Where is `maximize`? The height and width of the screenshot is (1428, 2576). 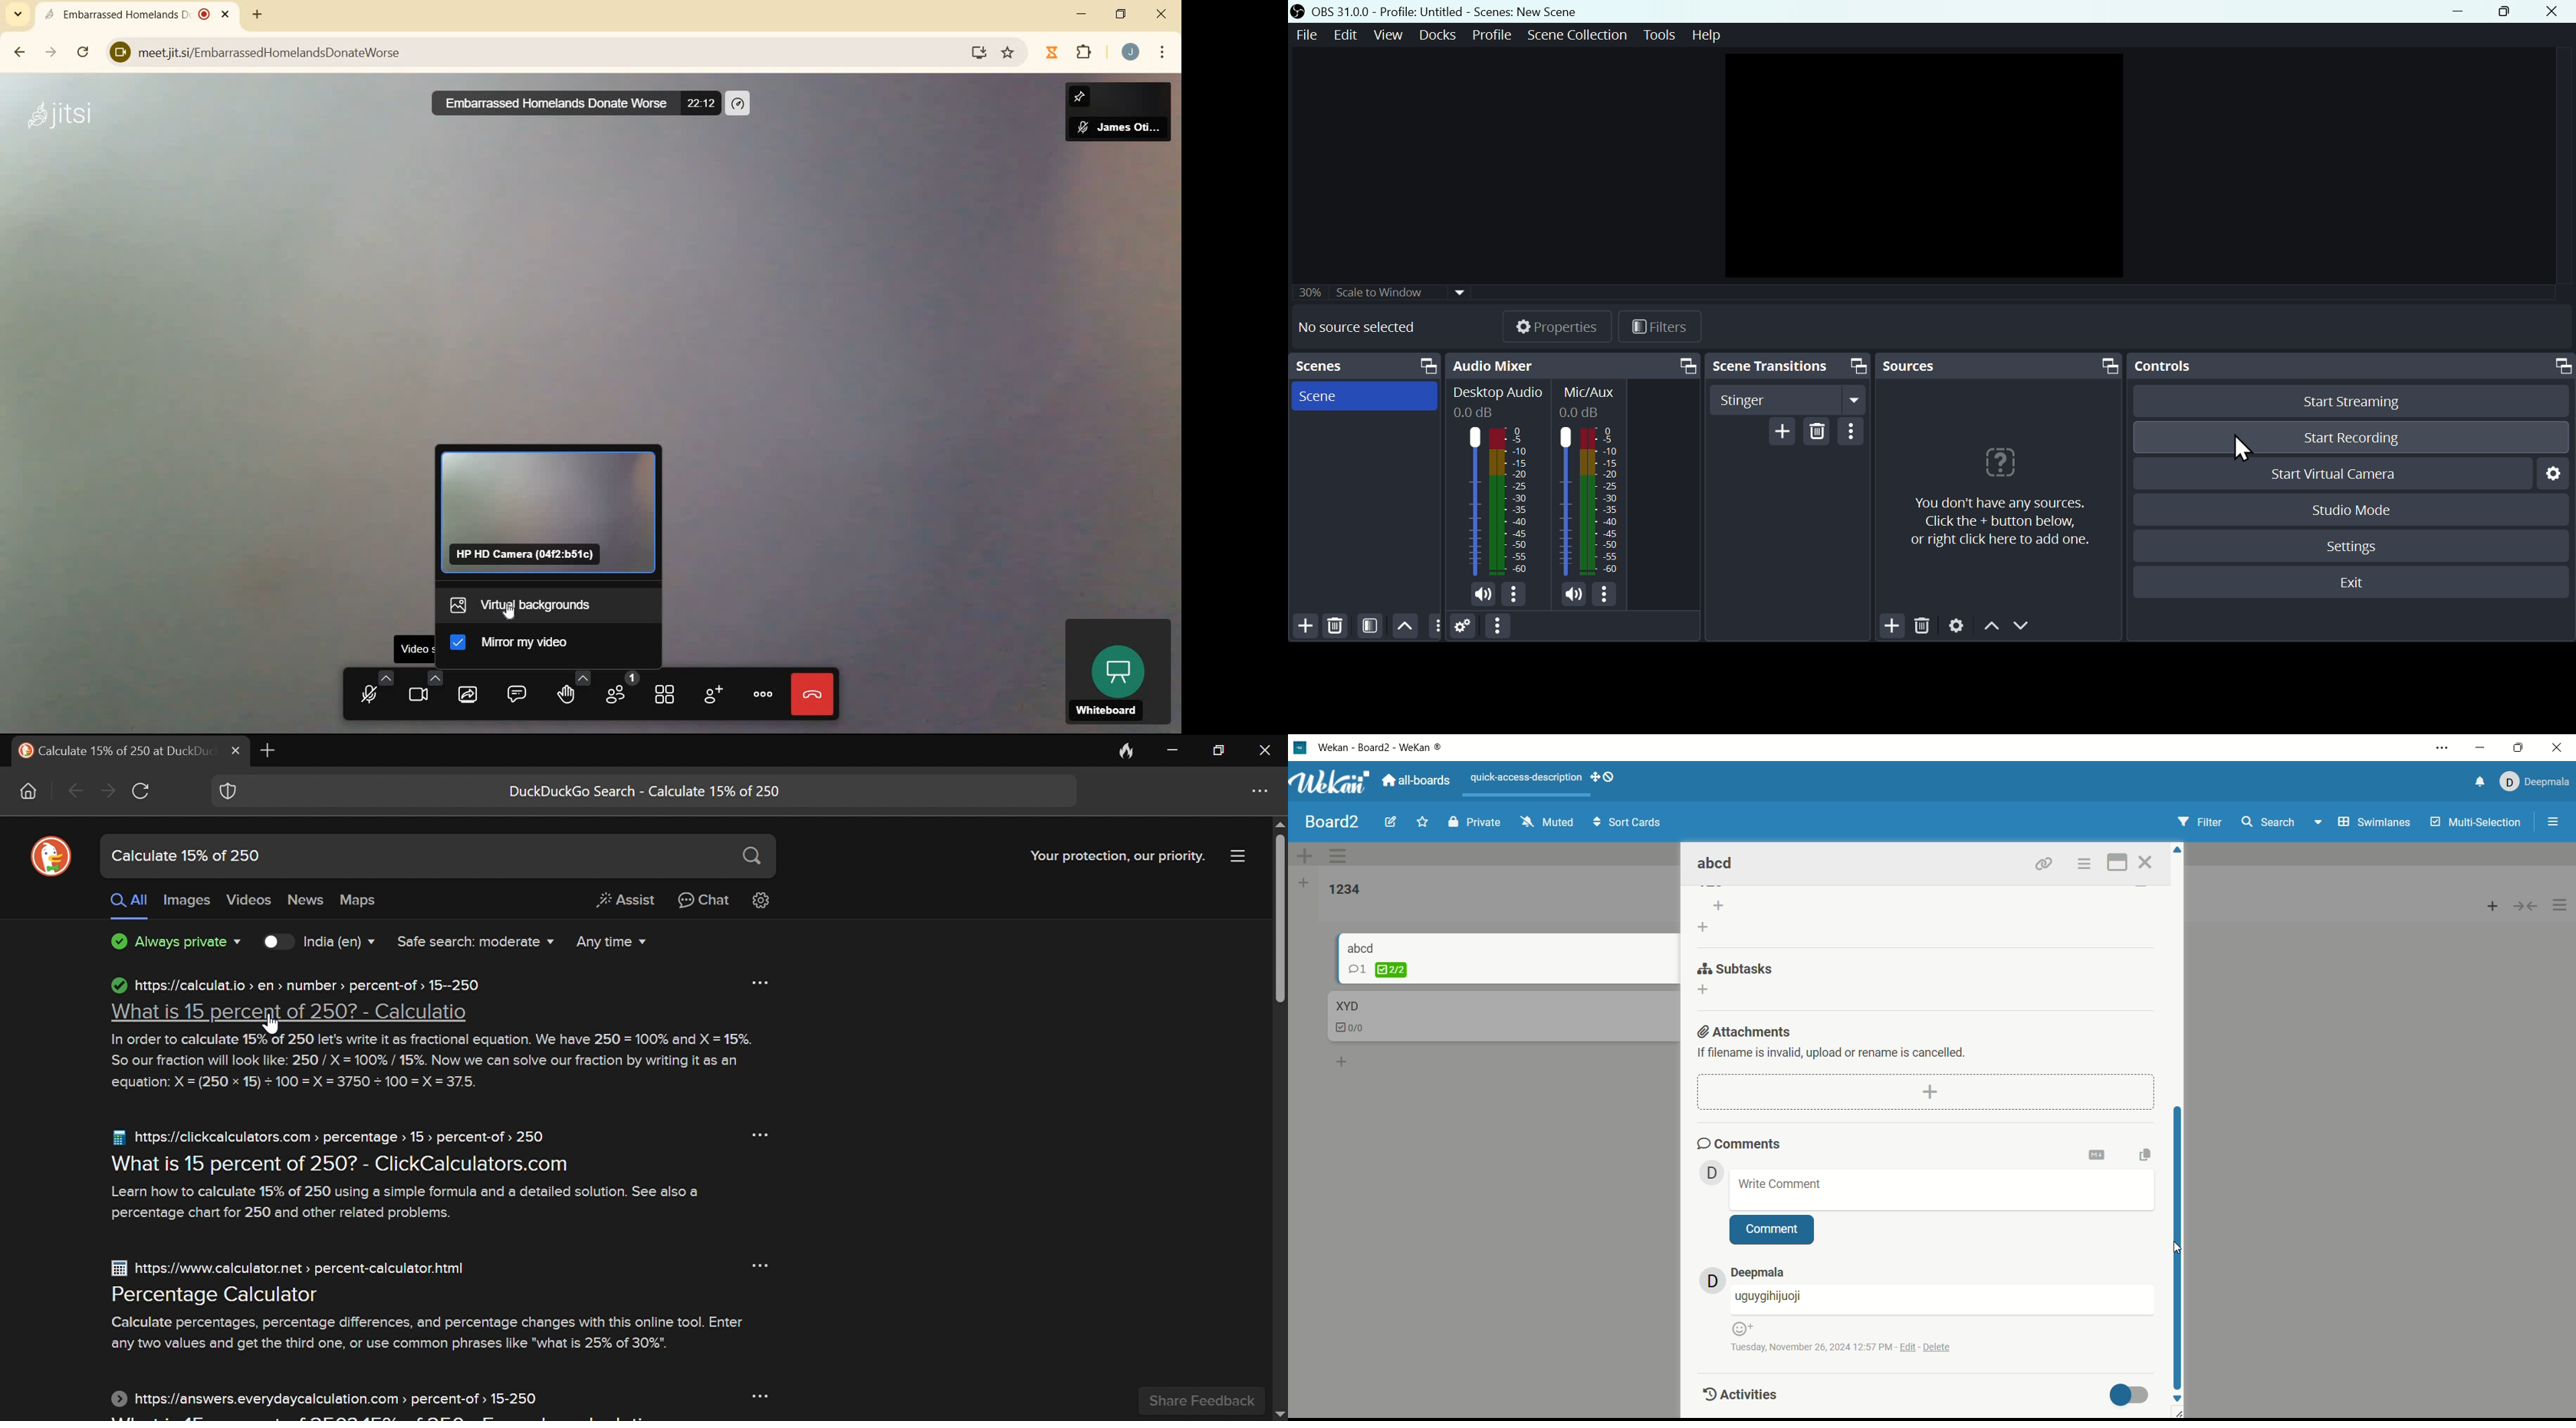
maximize is located at coordinates (2110, 366).